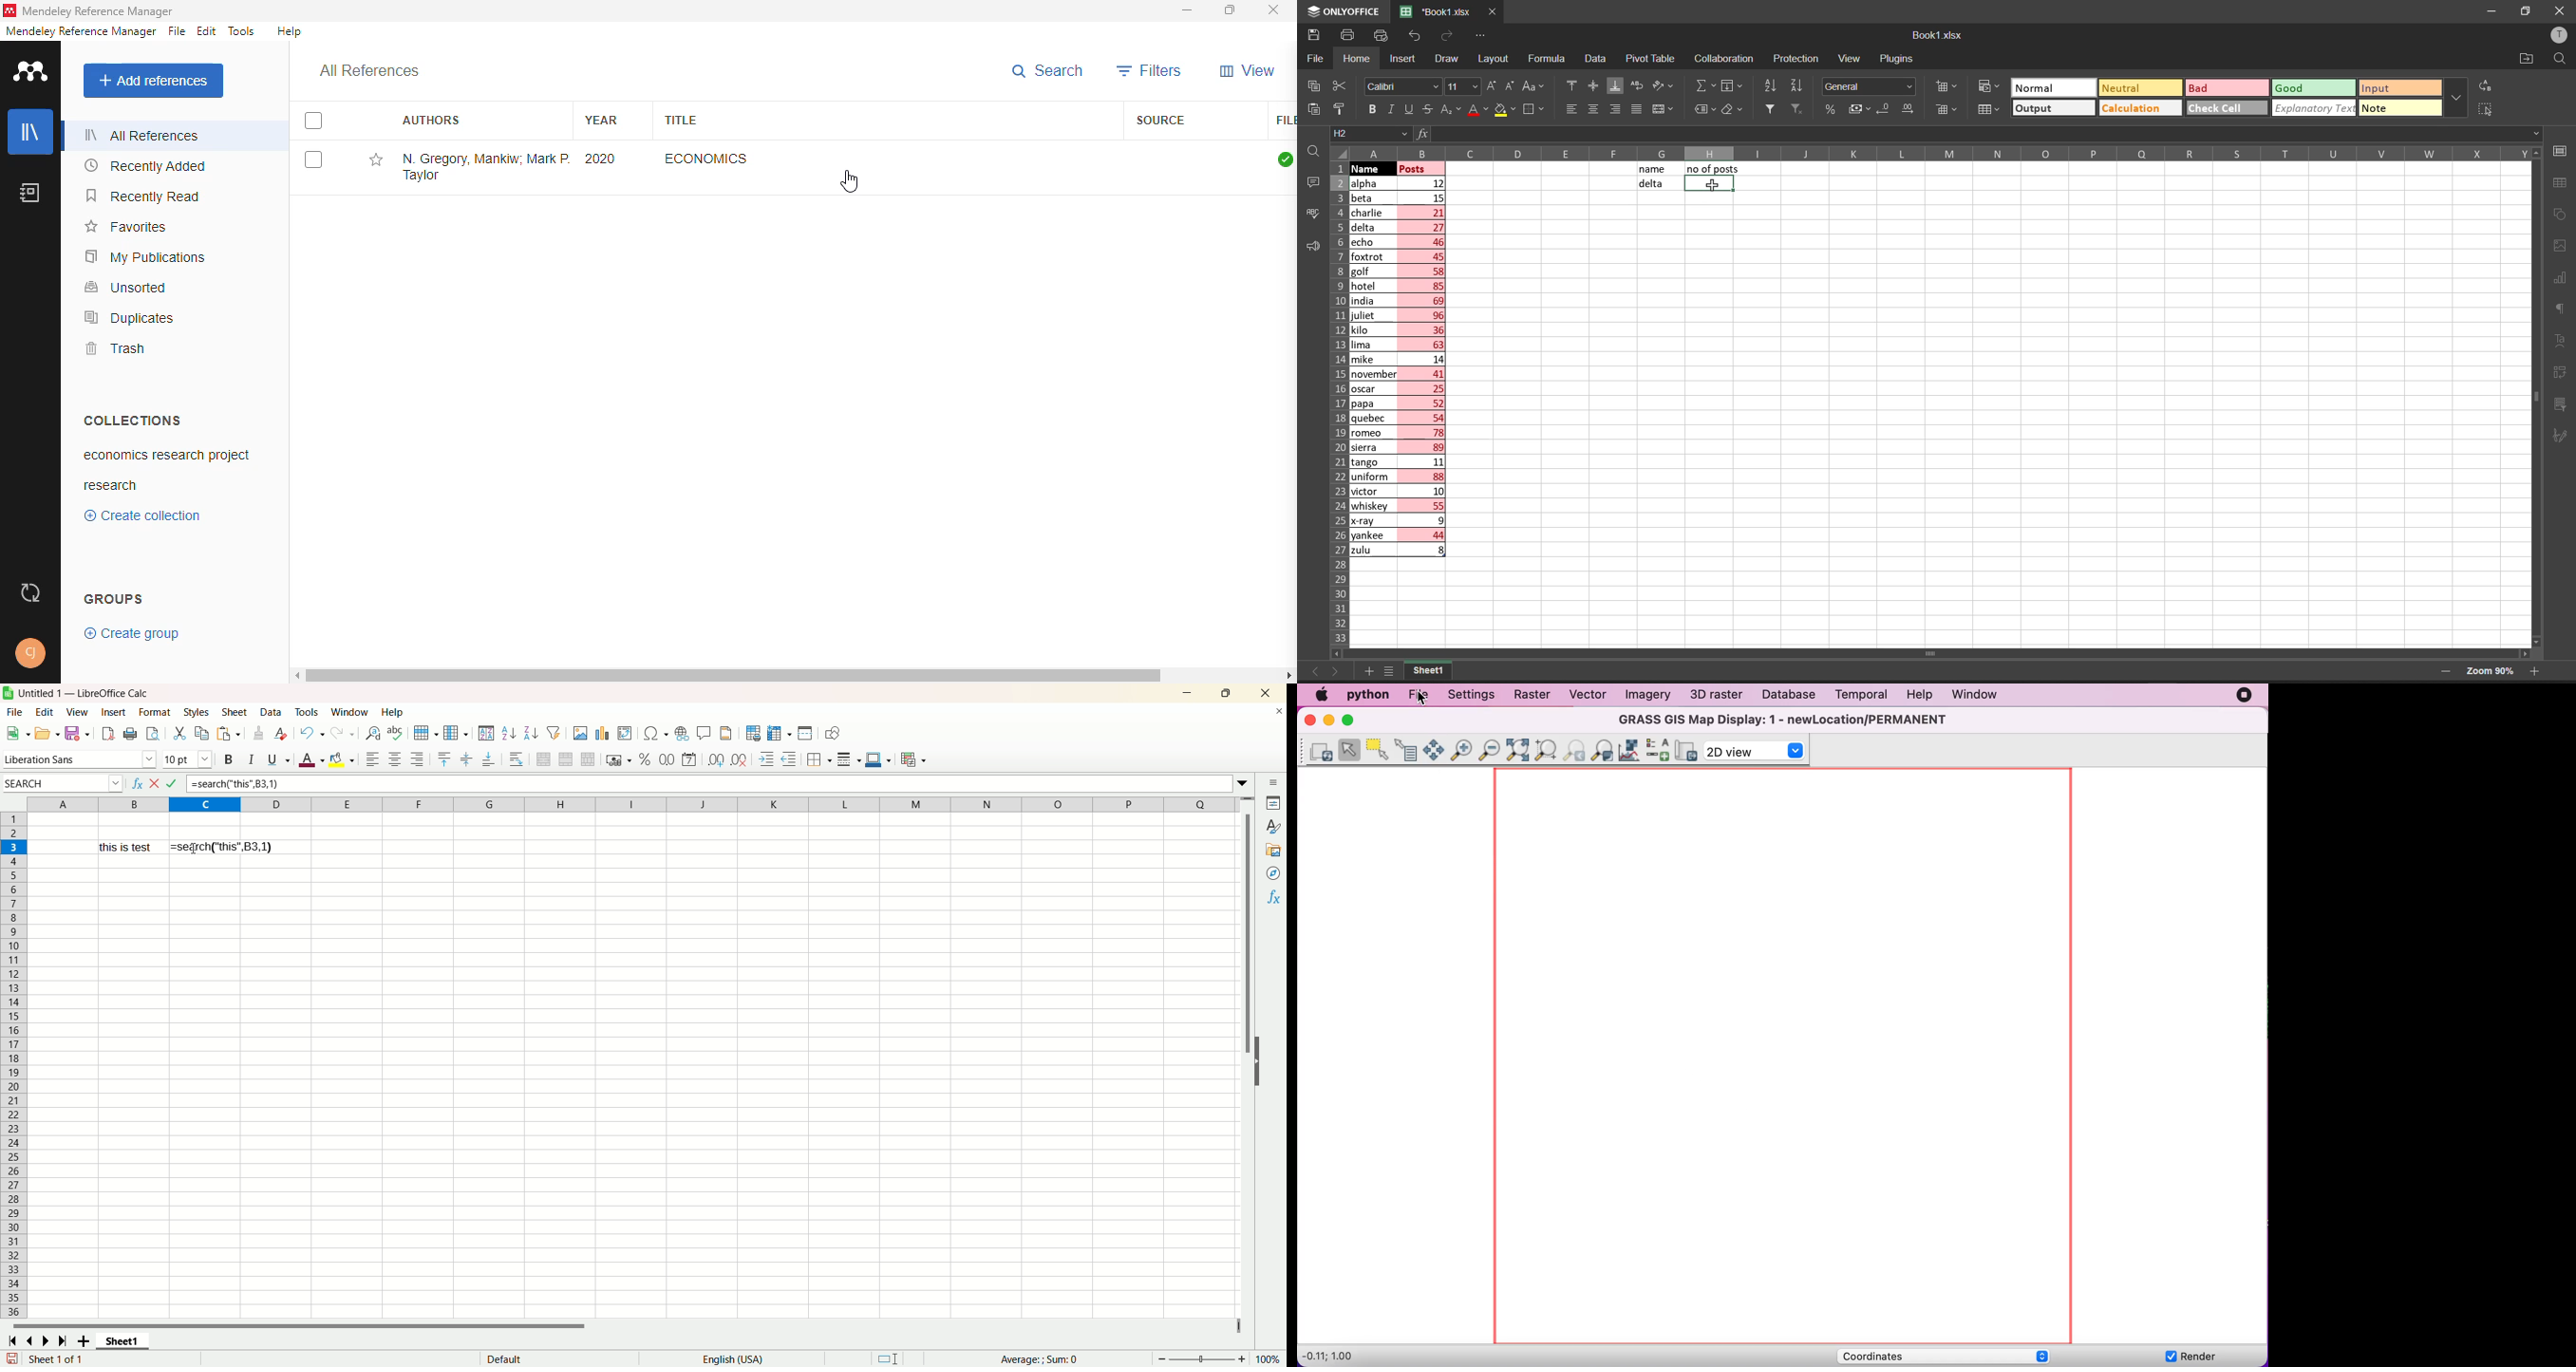 This screenshot has height=1372, width=2576. What do you see at coordinates (1446, 38) in the screenshot?
I see `redo` at bounding box center [1446, 38].